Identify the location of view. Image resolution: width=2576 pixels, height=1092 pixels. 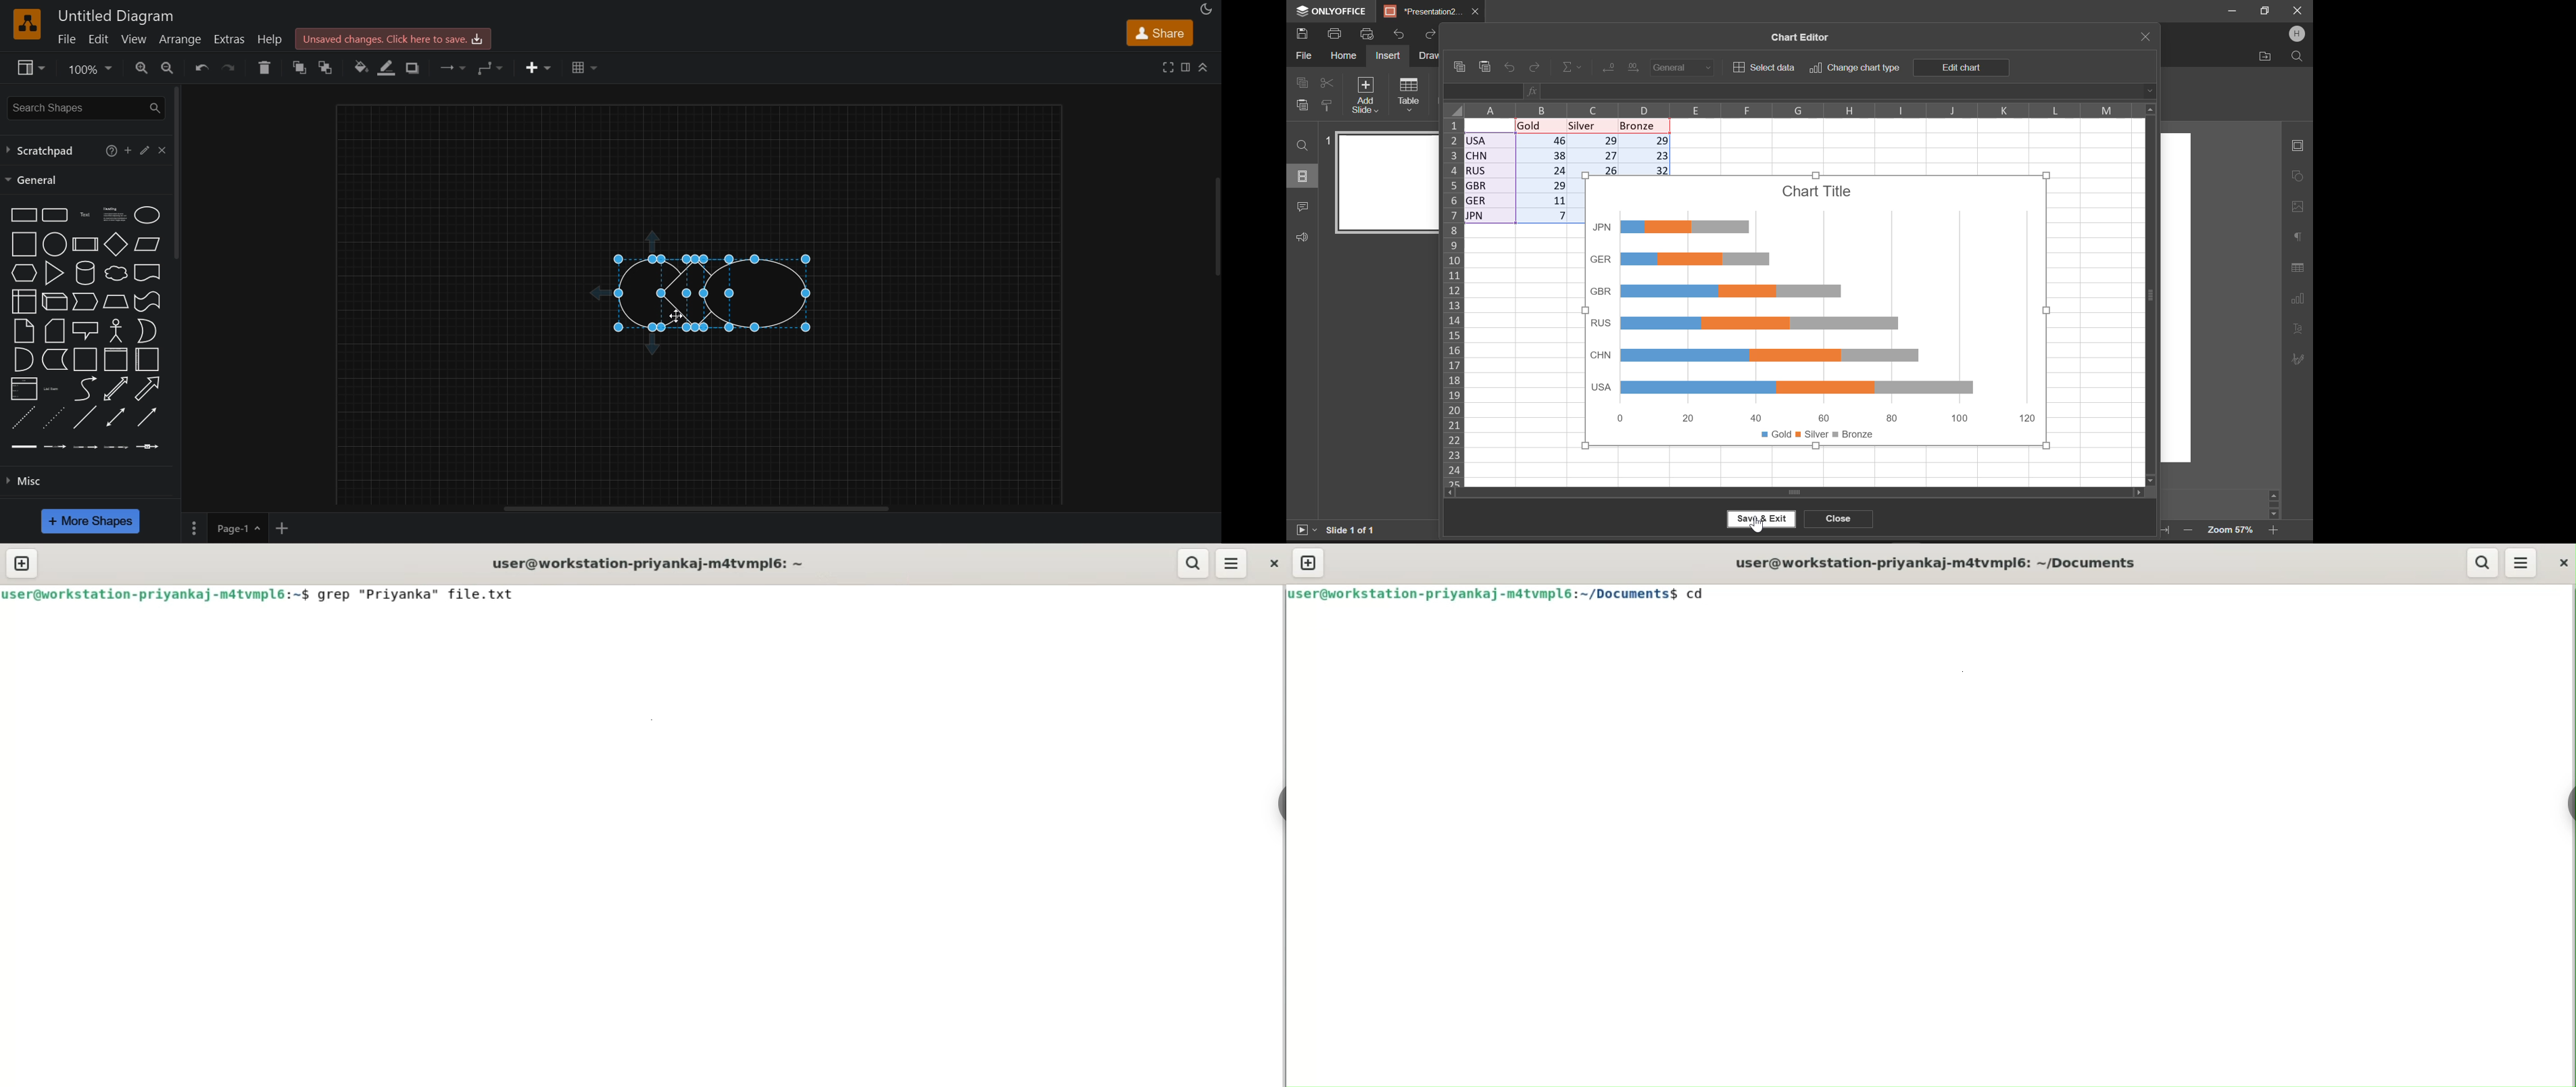
(29, 67).